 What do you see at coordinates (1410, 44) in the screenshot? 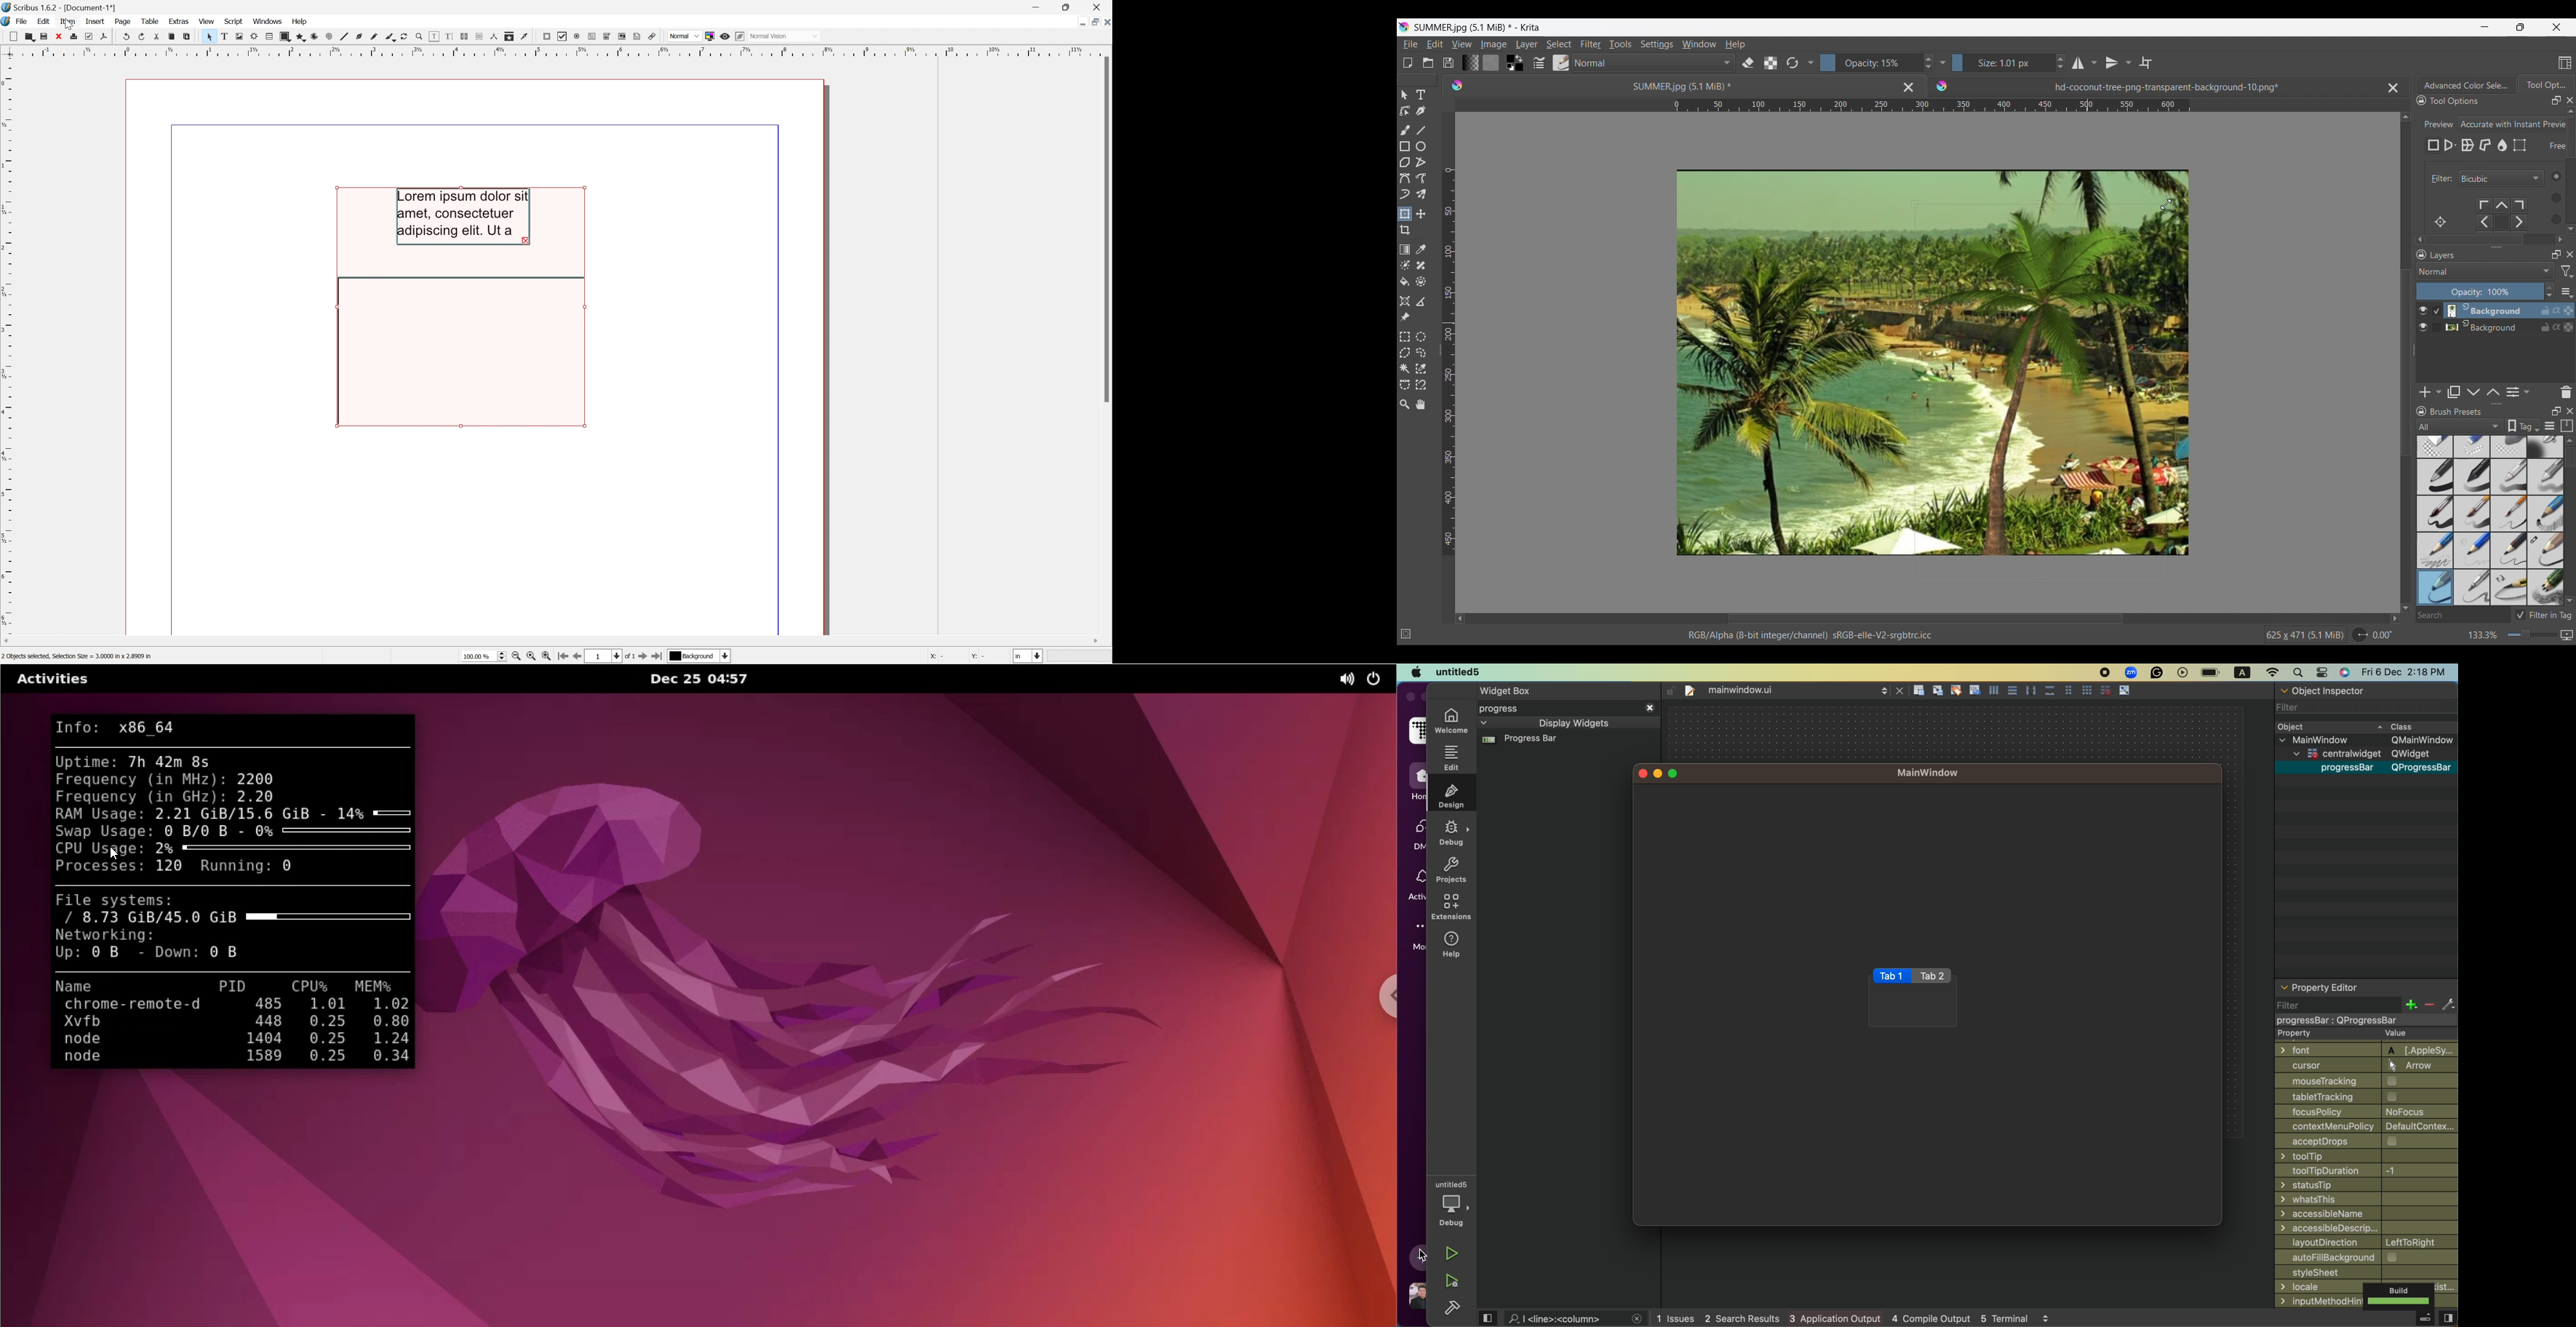
I see `File` at bounding box center [1410, 44].